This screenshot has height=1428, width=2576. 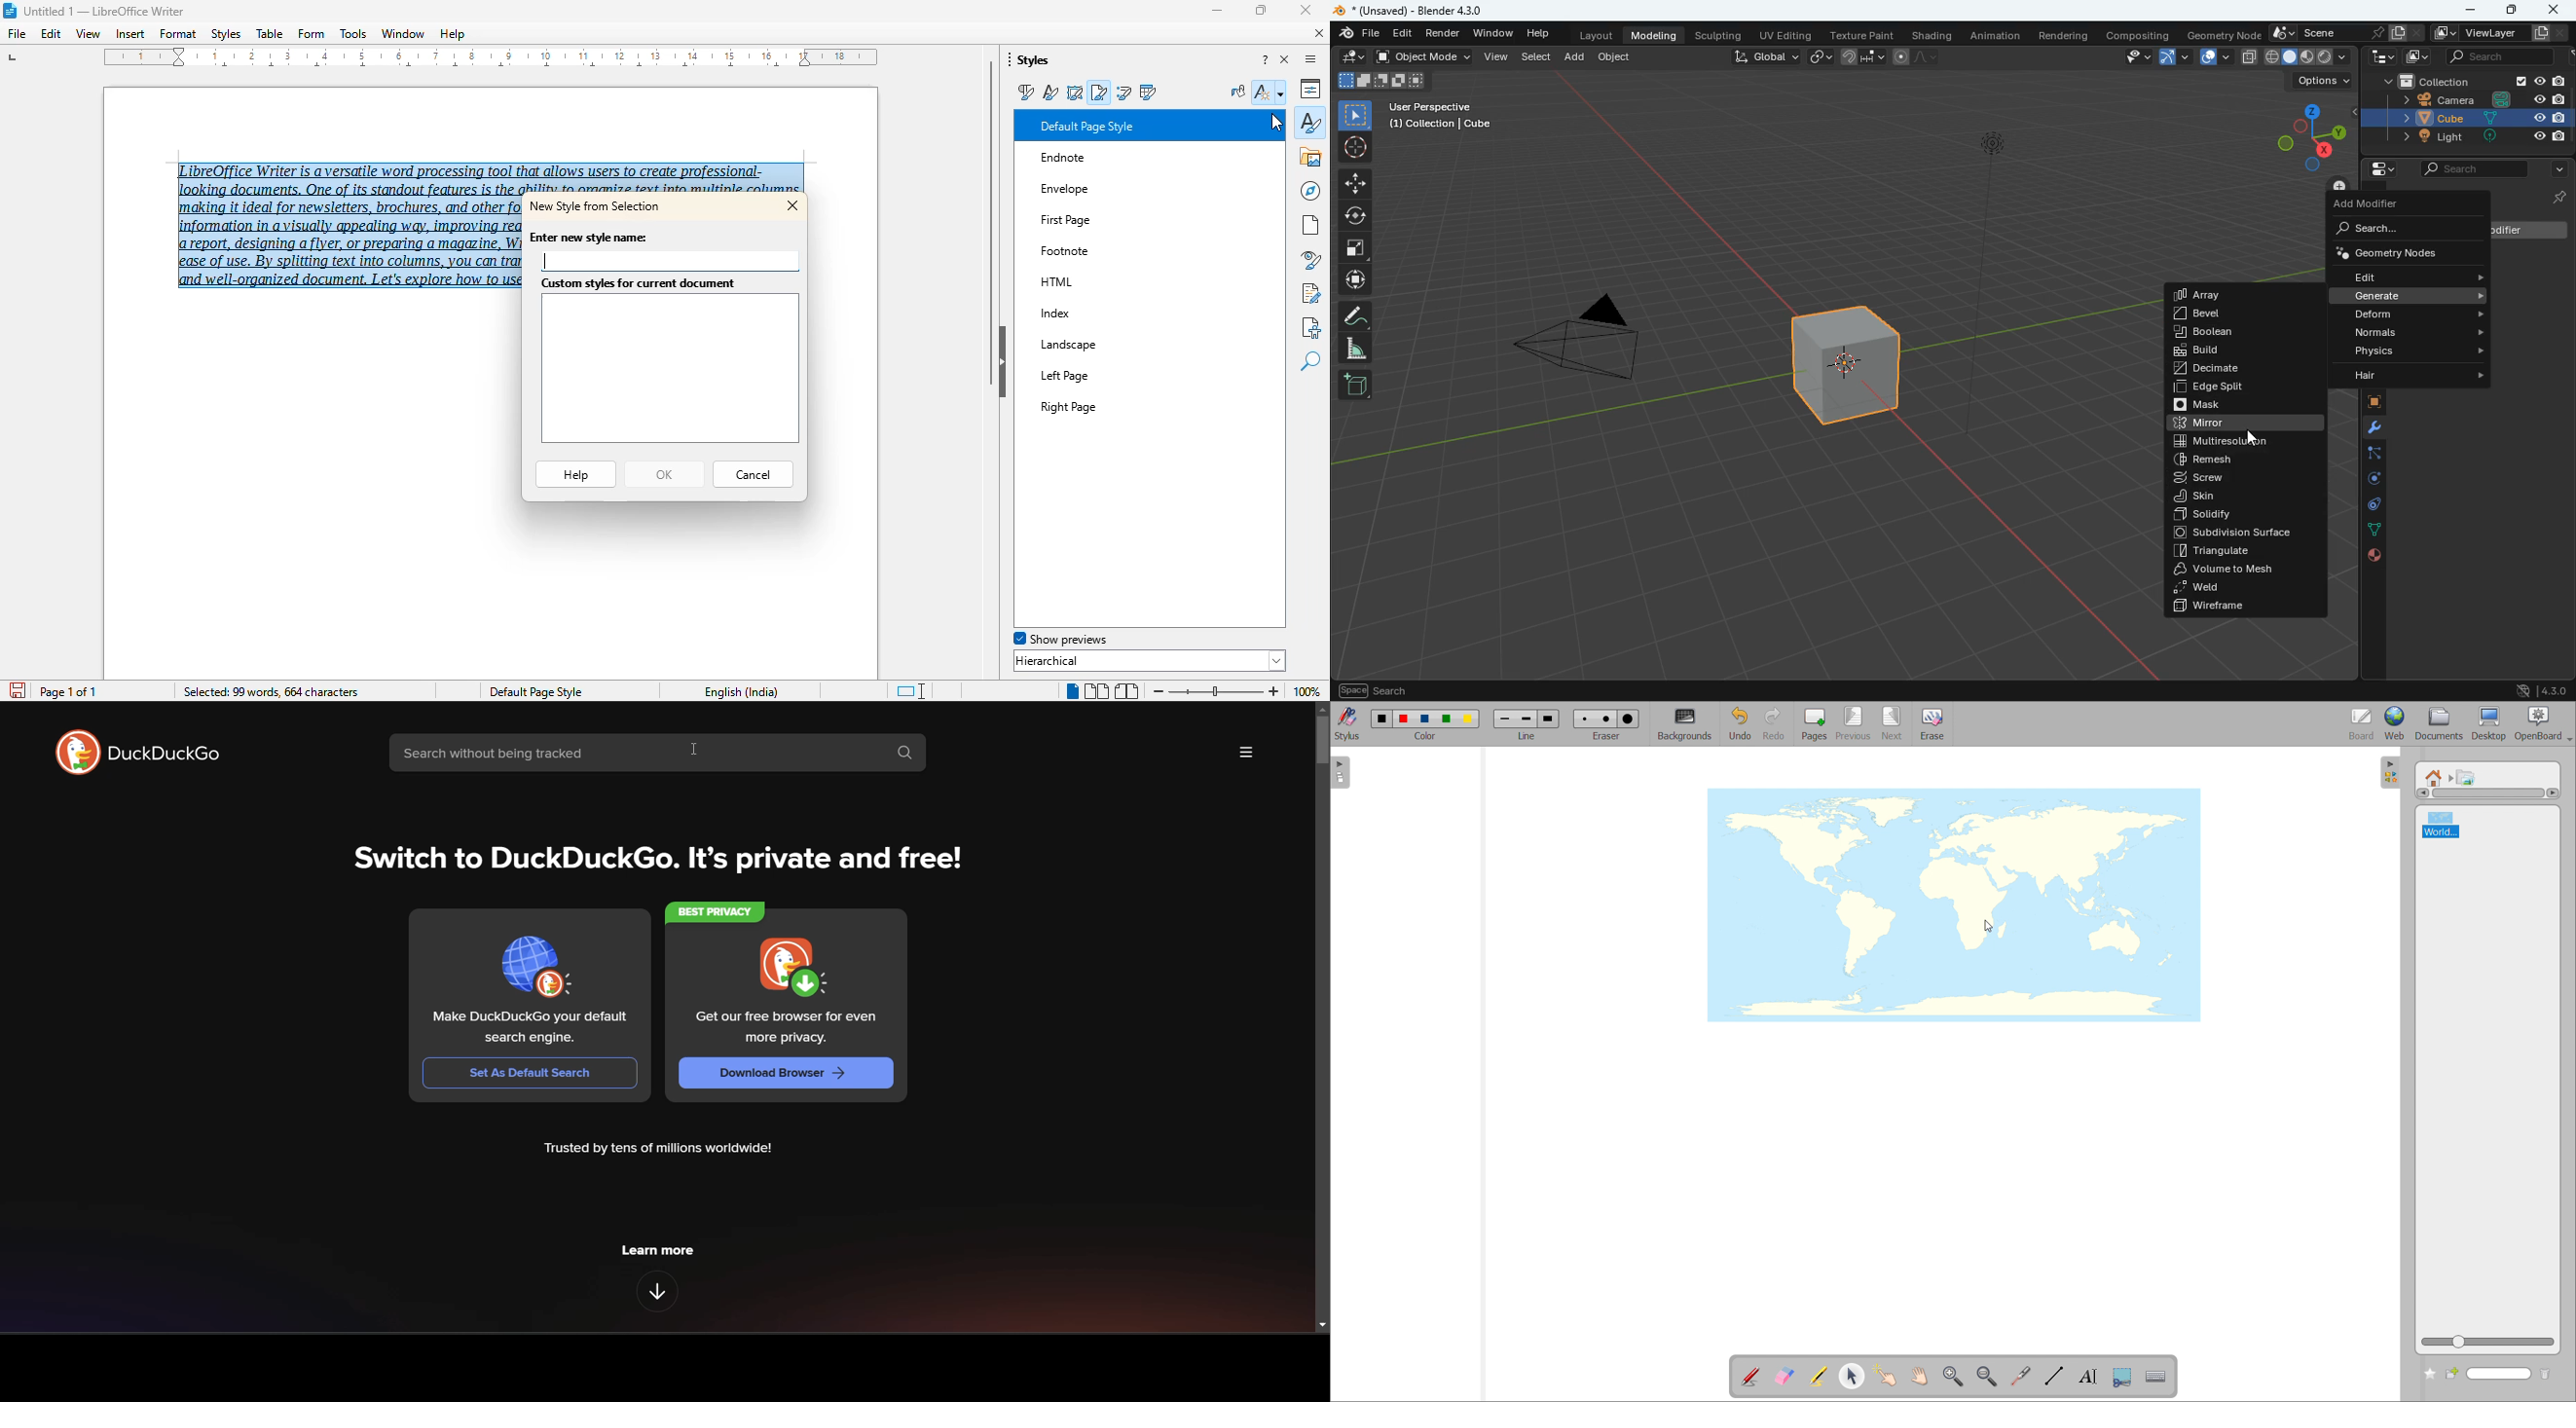 I want to click on search, so click(x=2395, y=229).